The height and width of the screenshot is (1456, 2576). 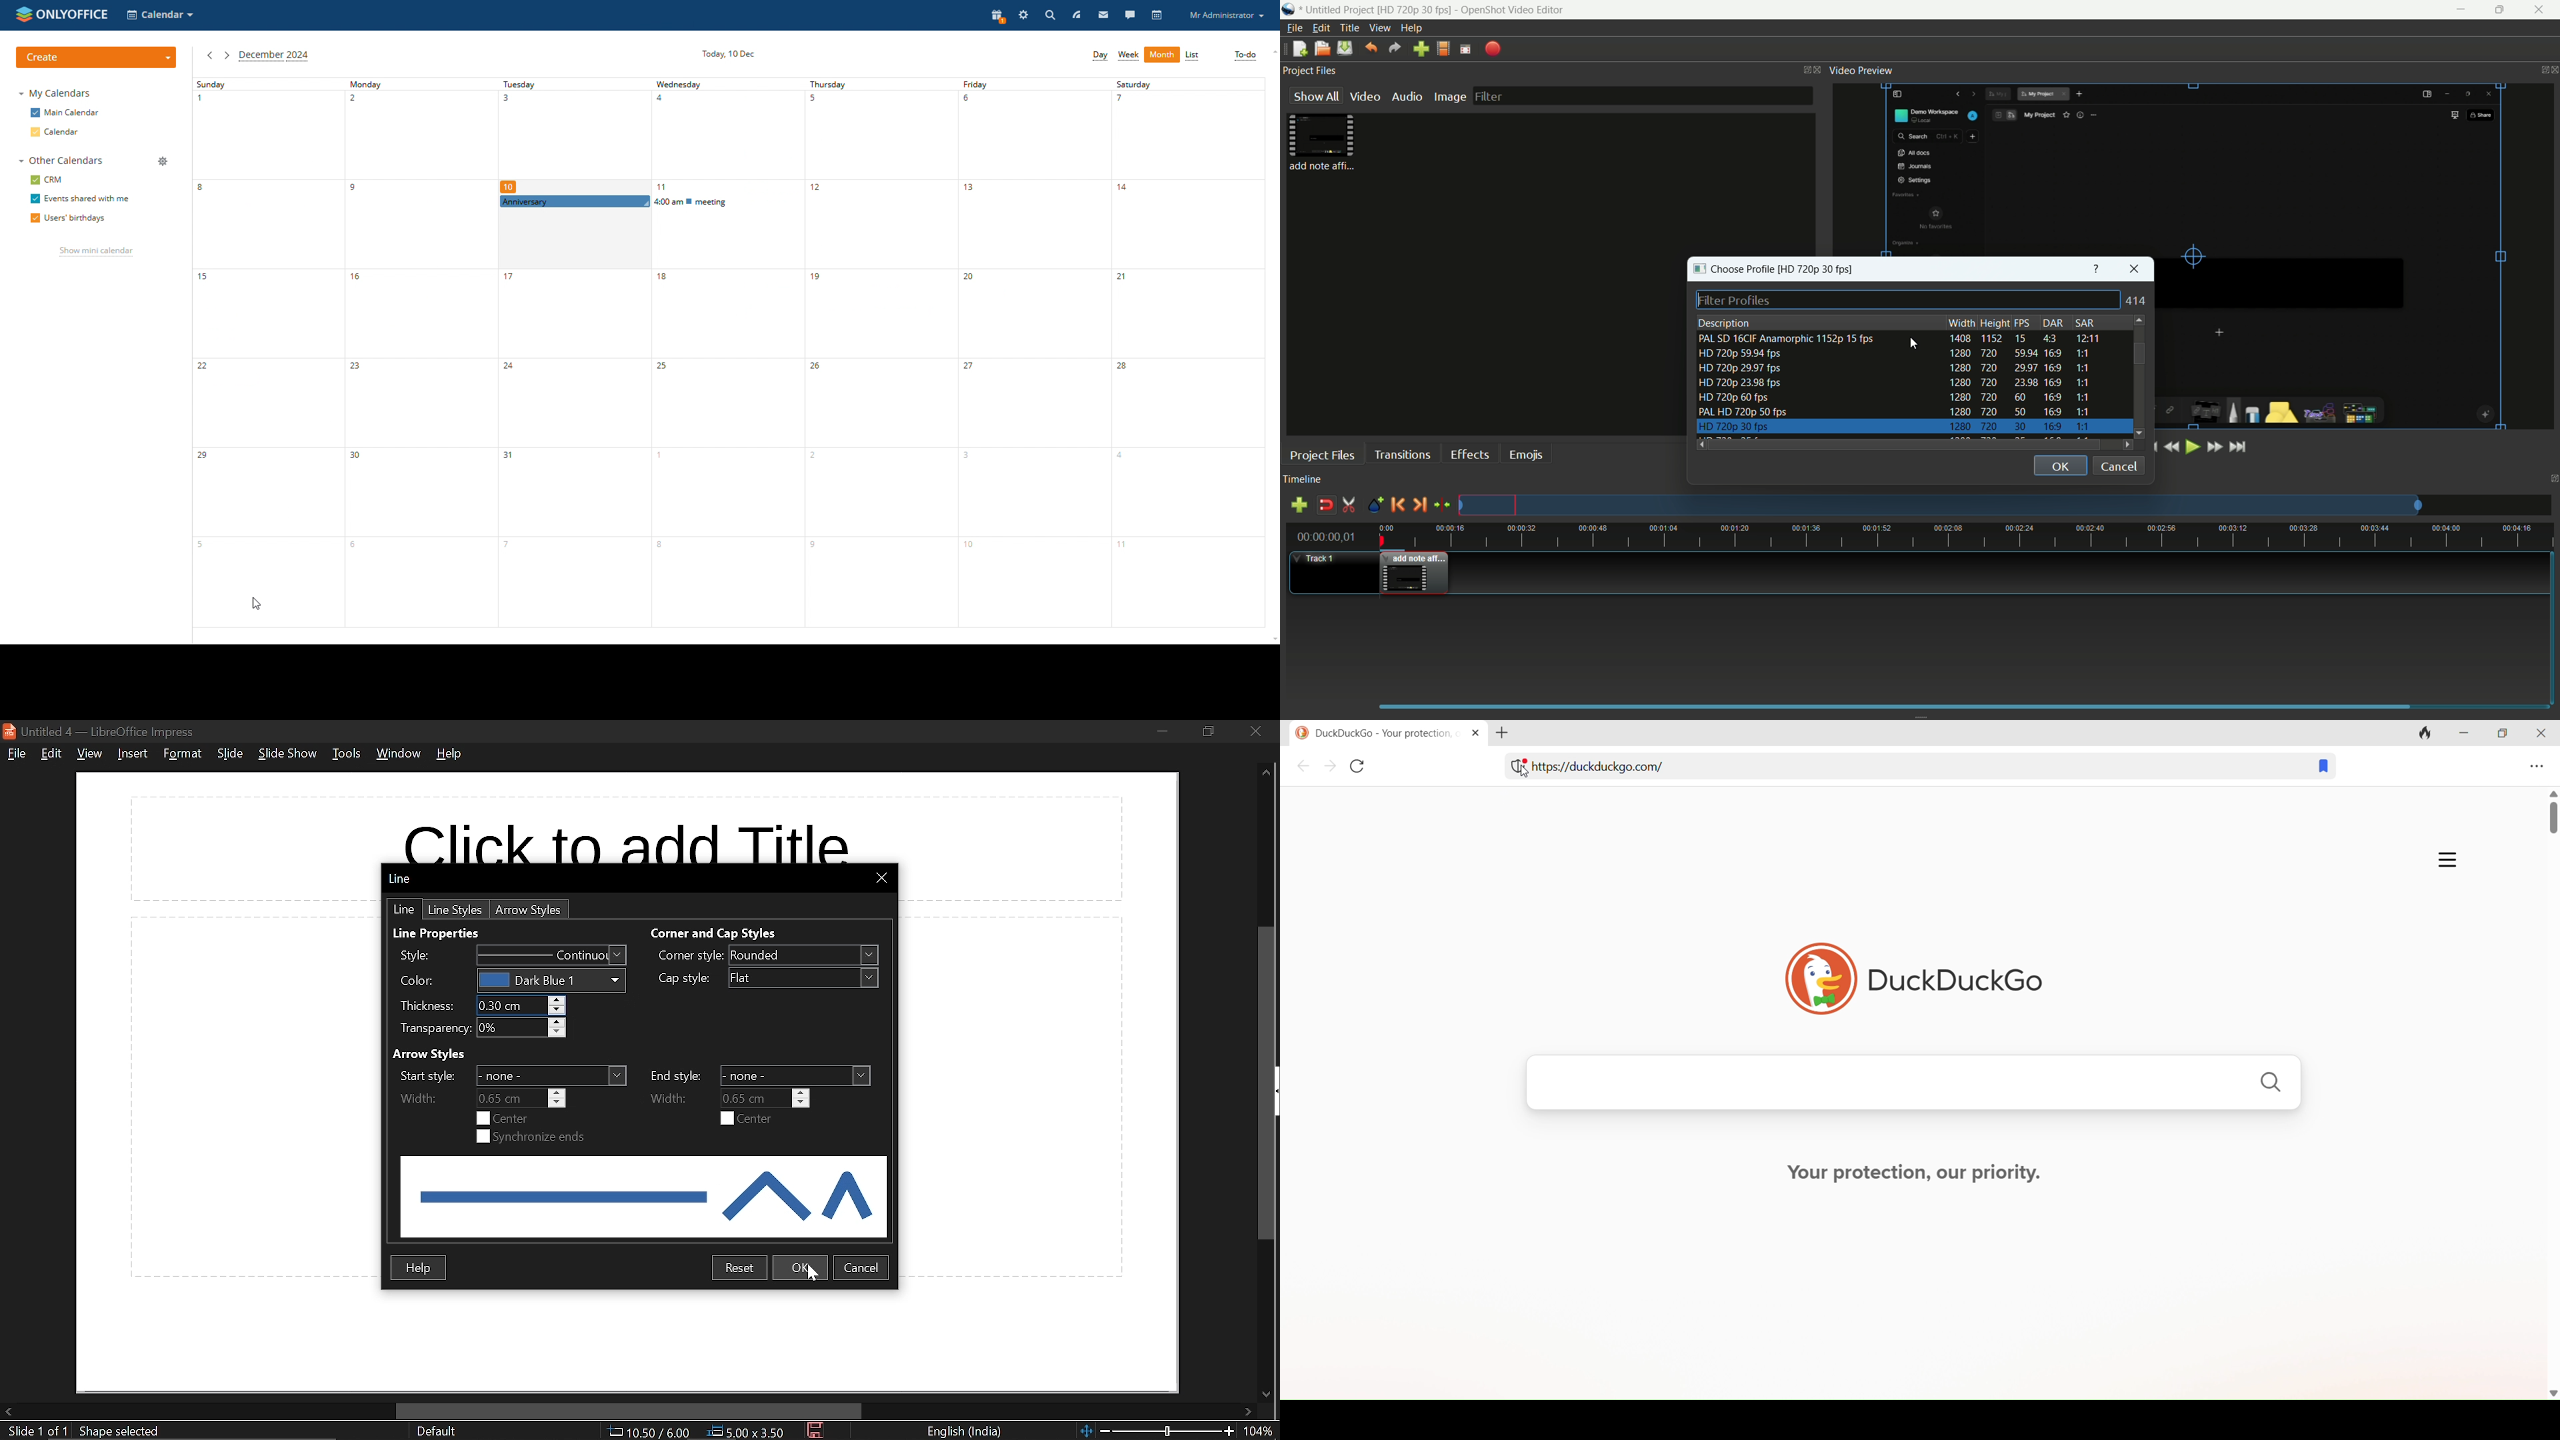 I want to click on tuesday, so click(x=573, y=427).